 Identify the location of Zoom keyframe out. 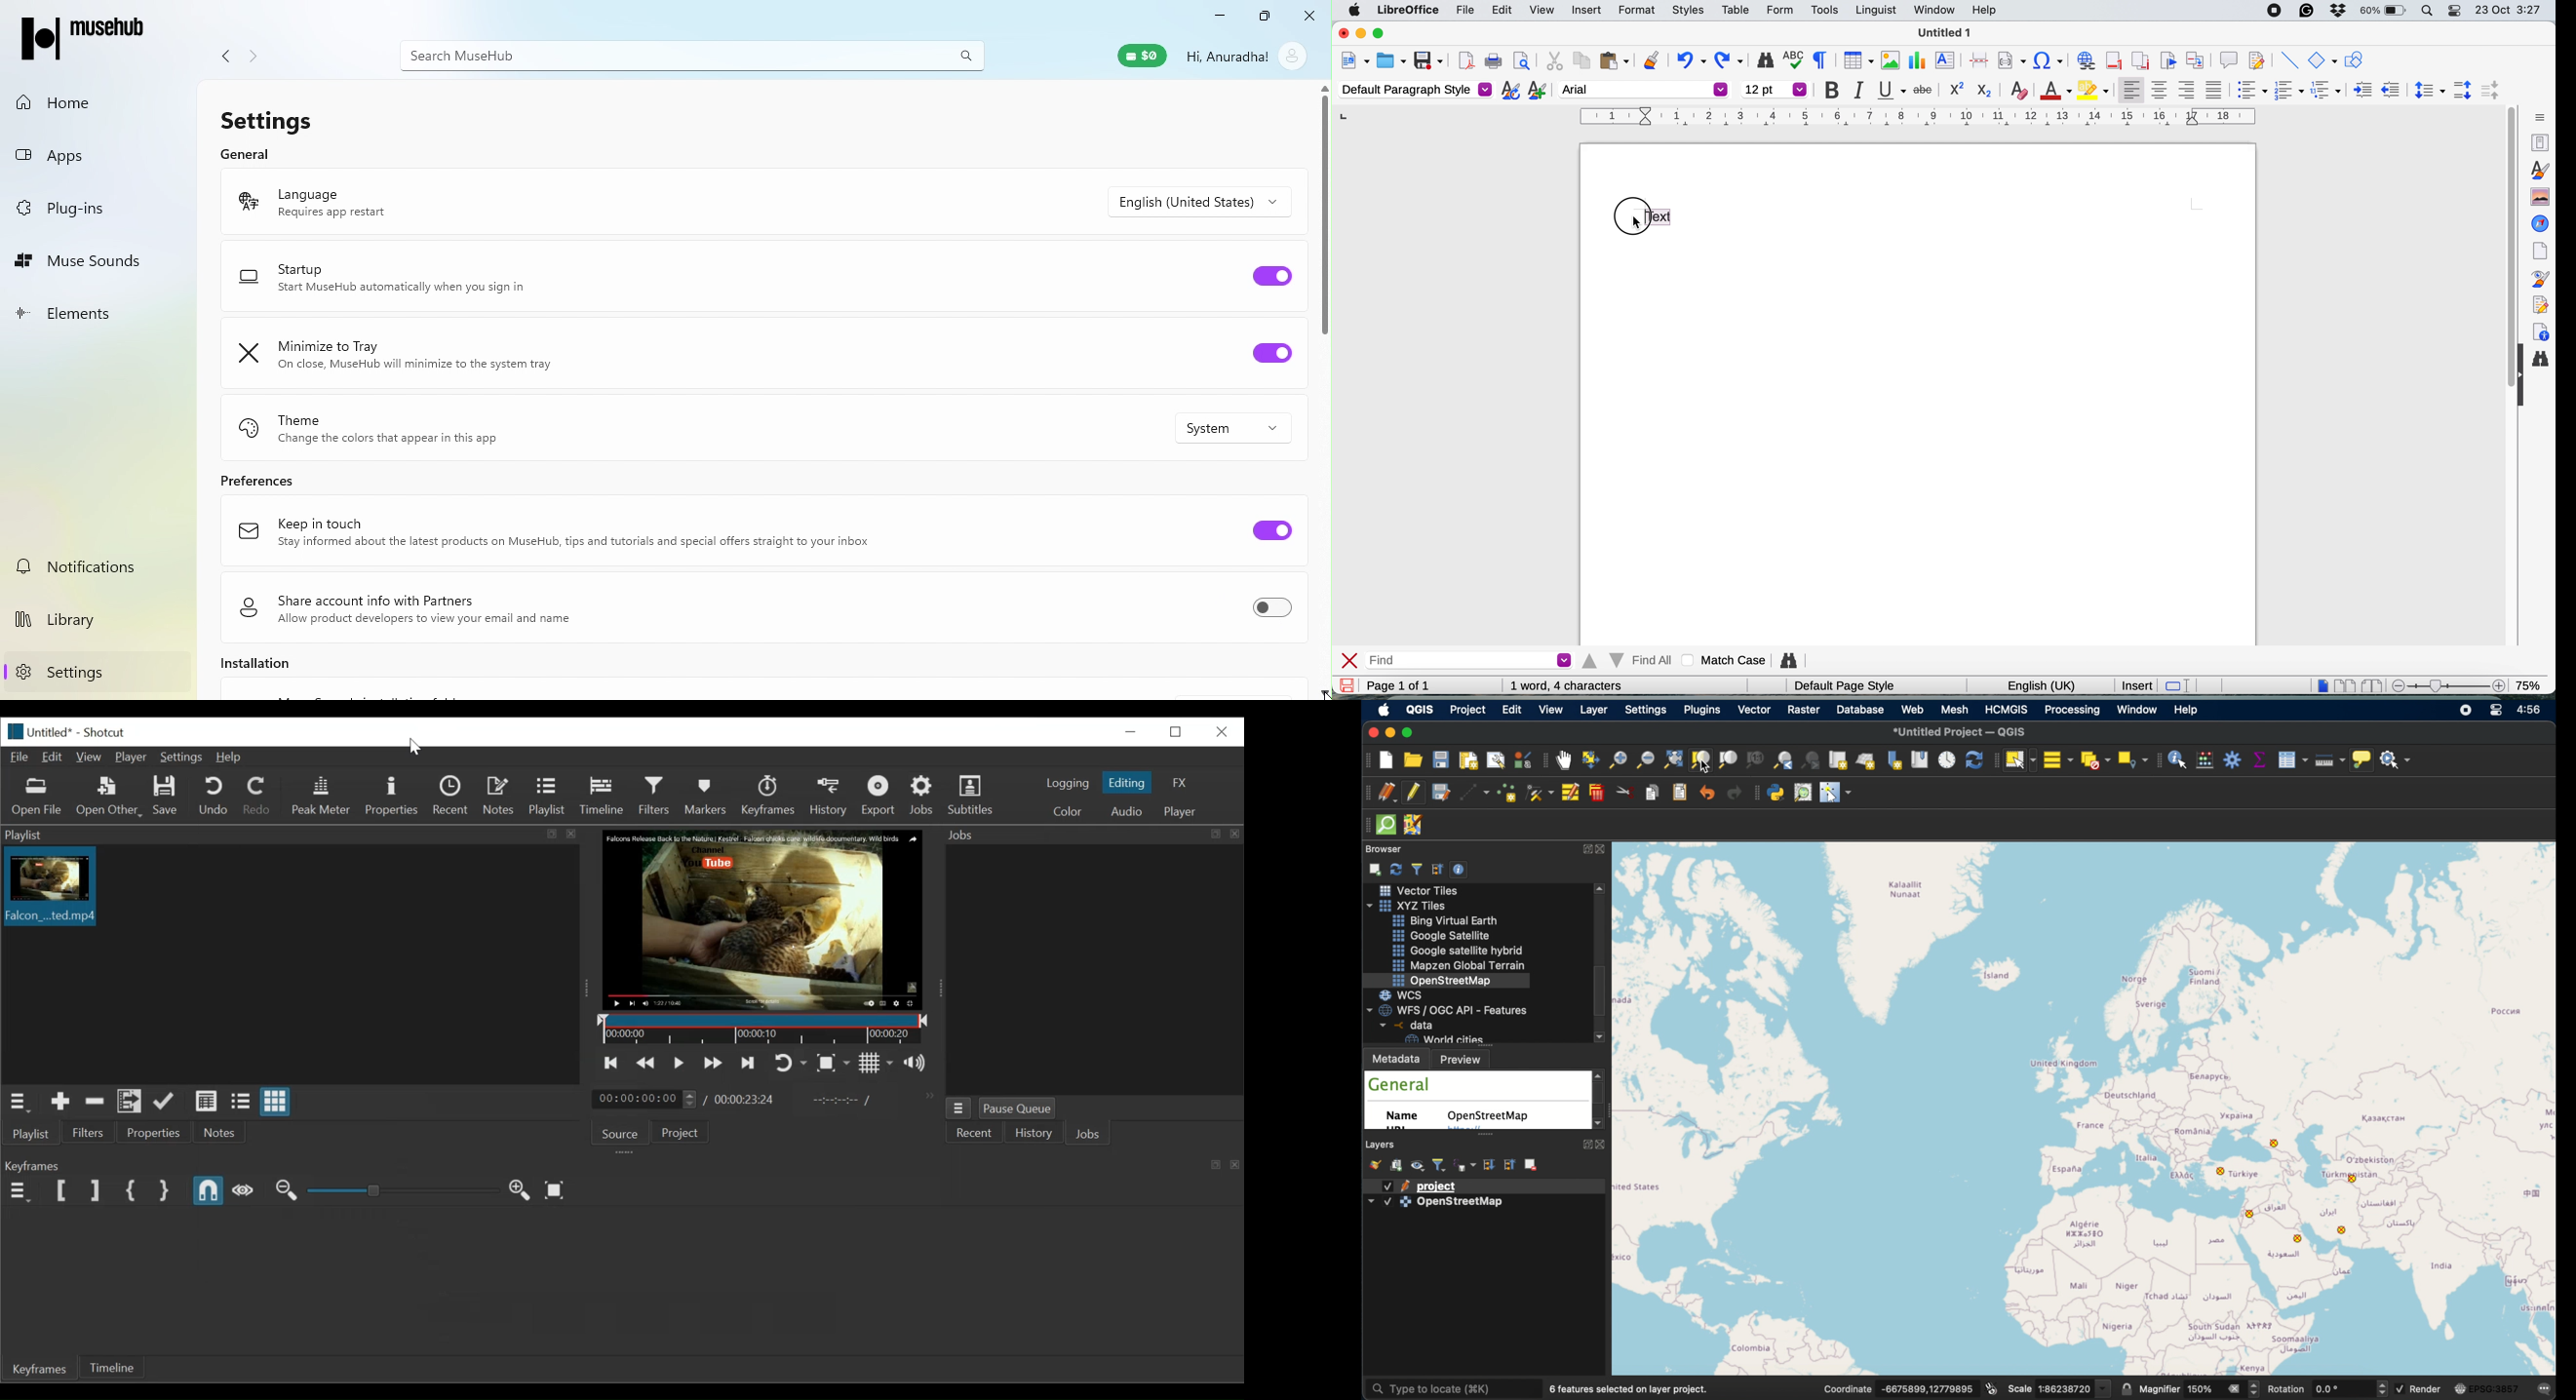
(287, 1193).